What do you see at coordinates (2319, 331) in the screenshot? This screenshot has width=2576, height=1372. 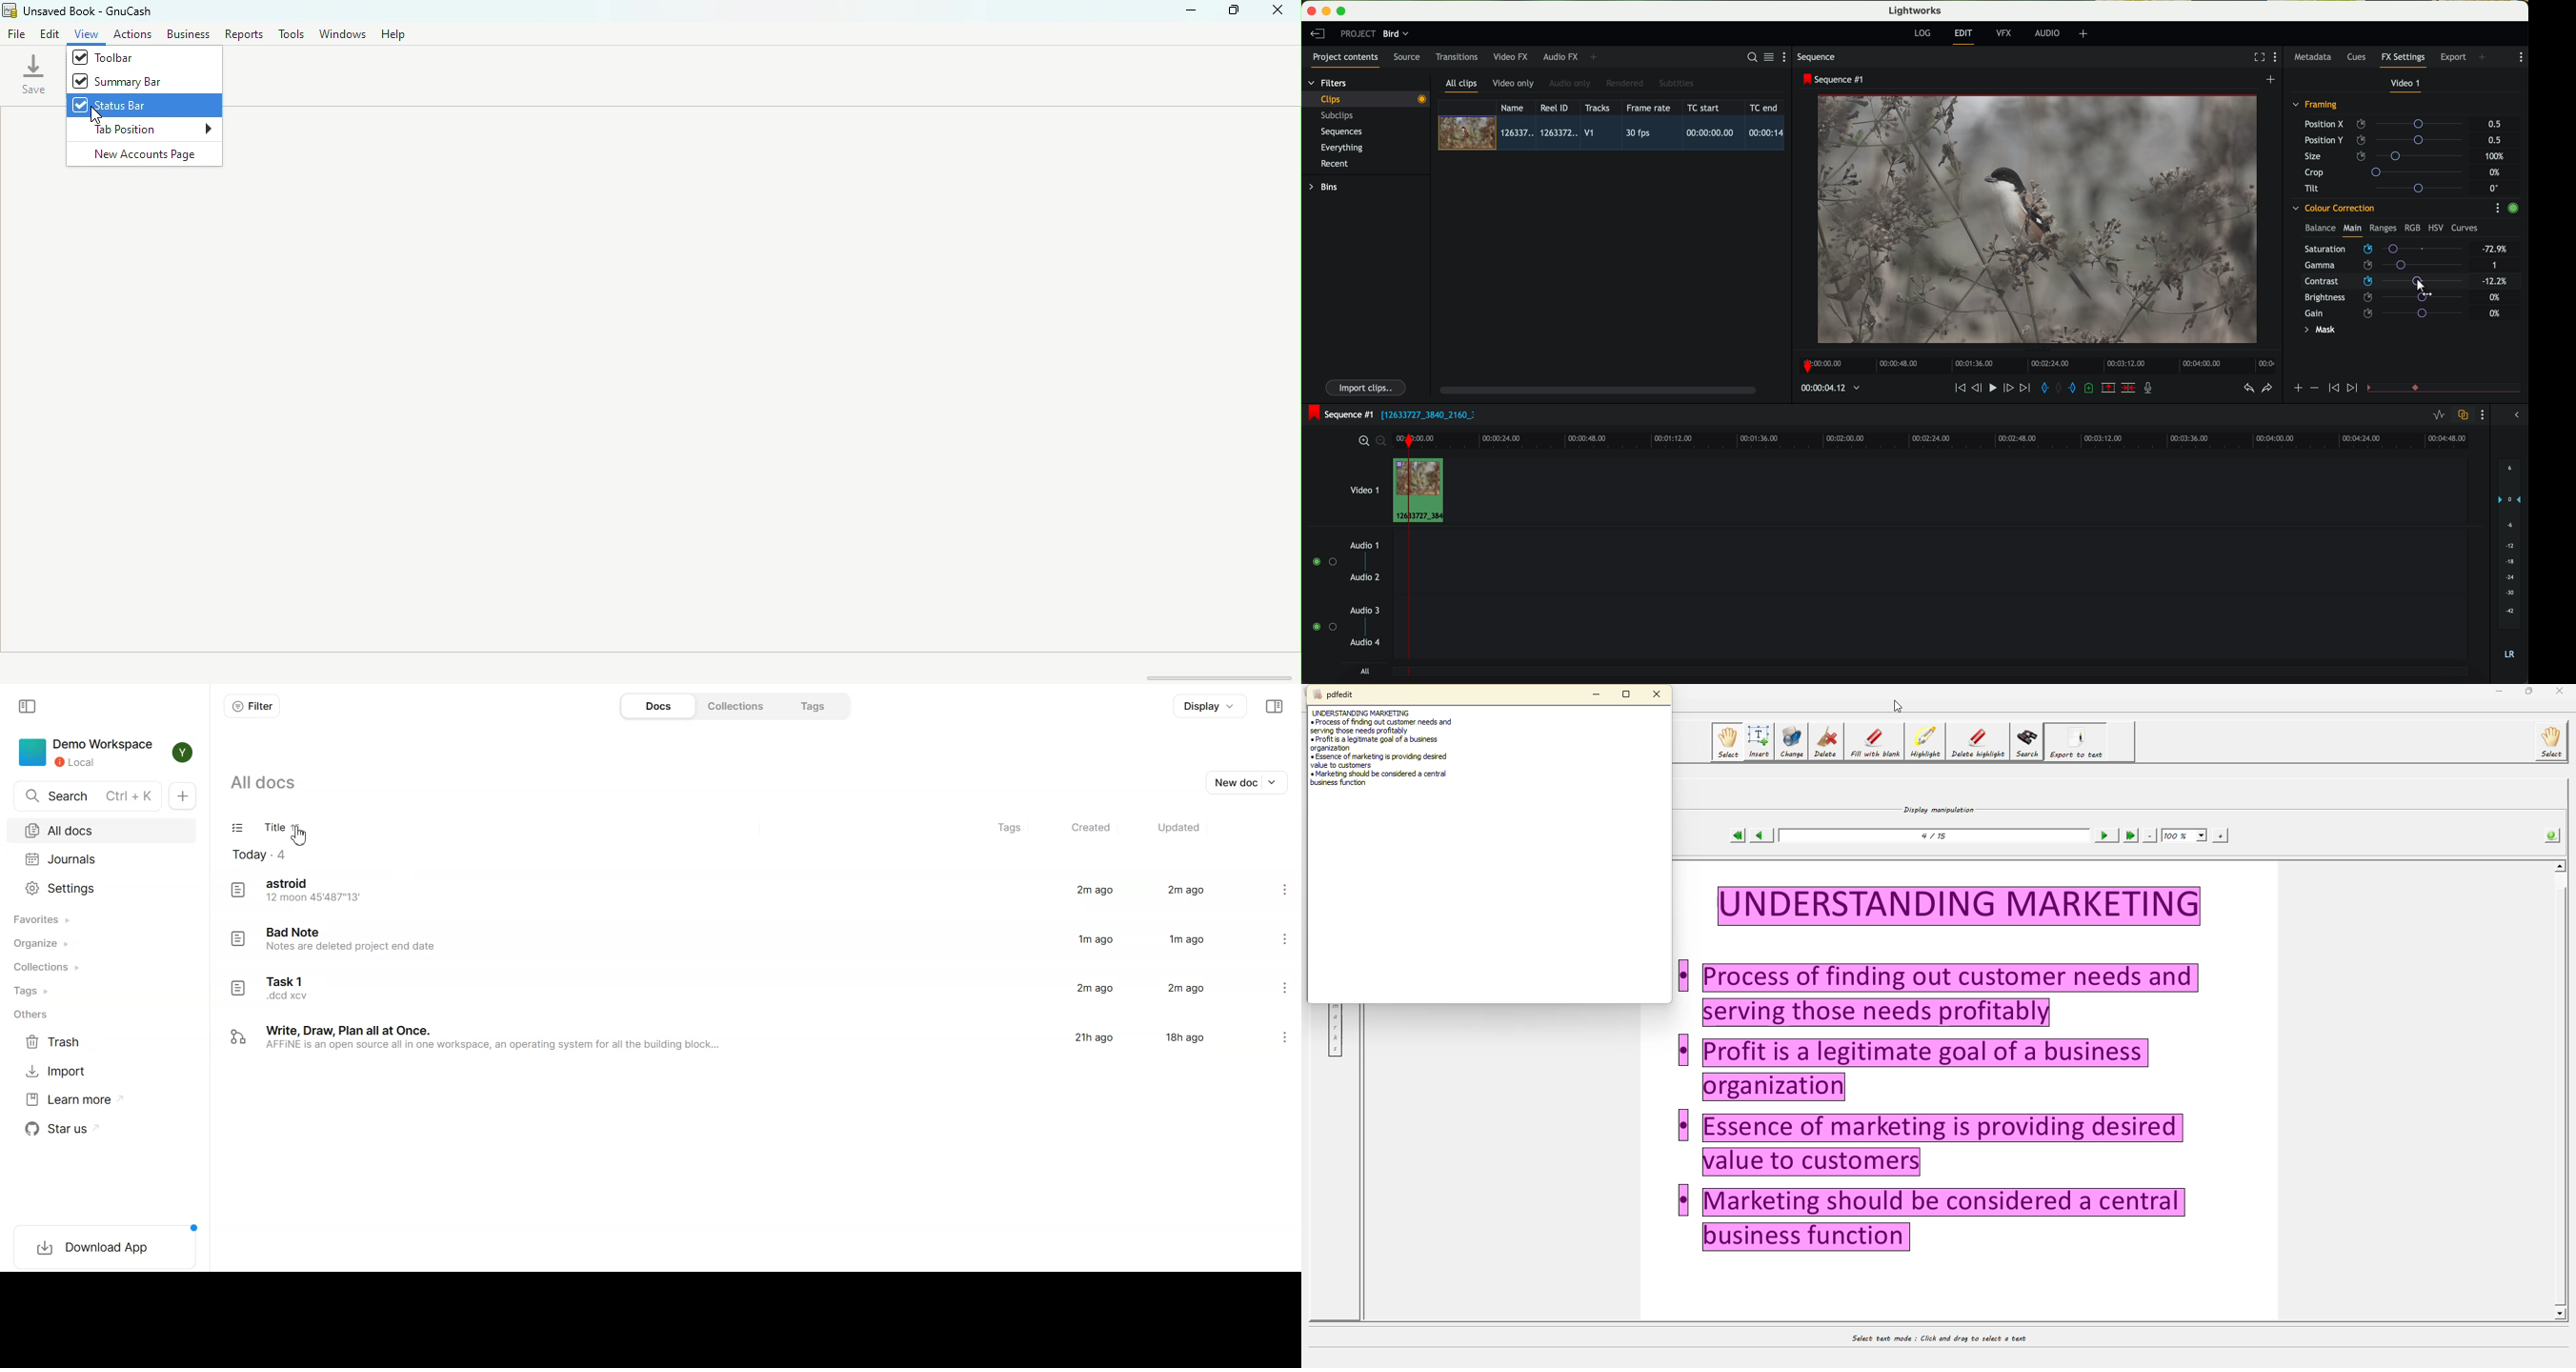 I see `mask` at bounding box center [2319, 331].